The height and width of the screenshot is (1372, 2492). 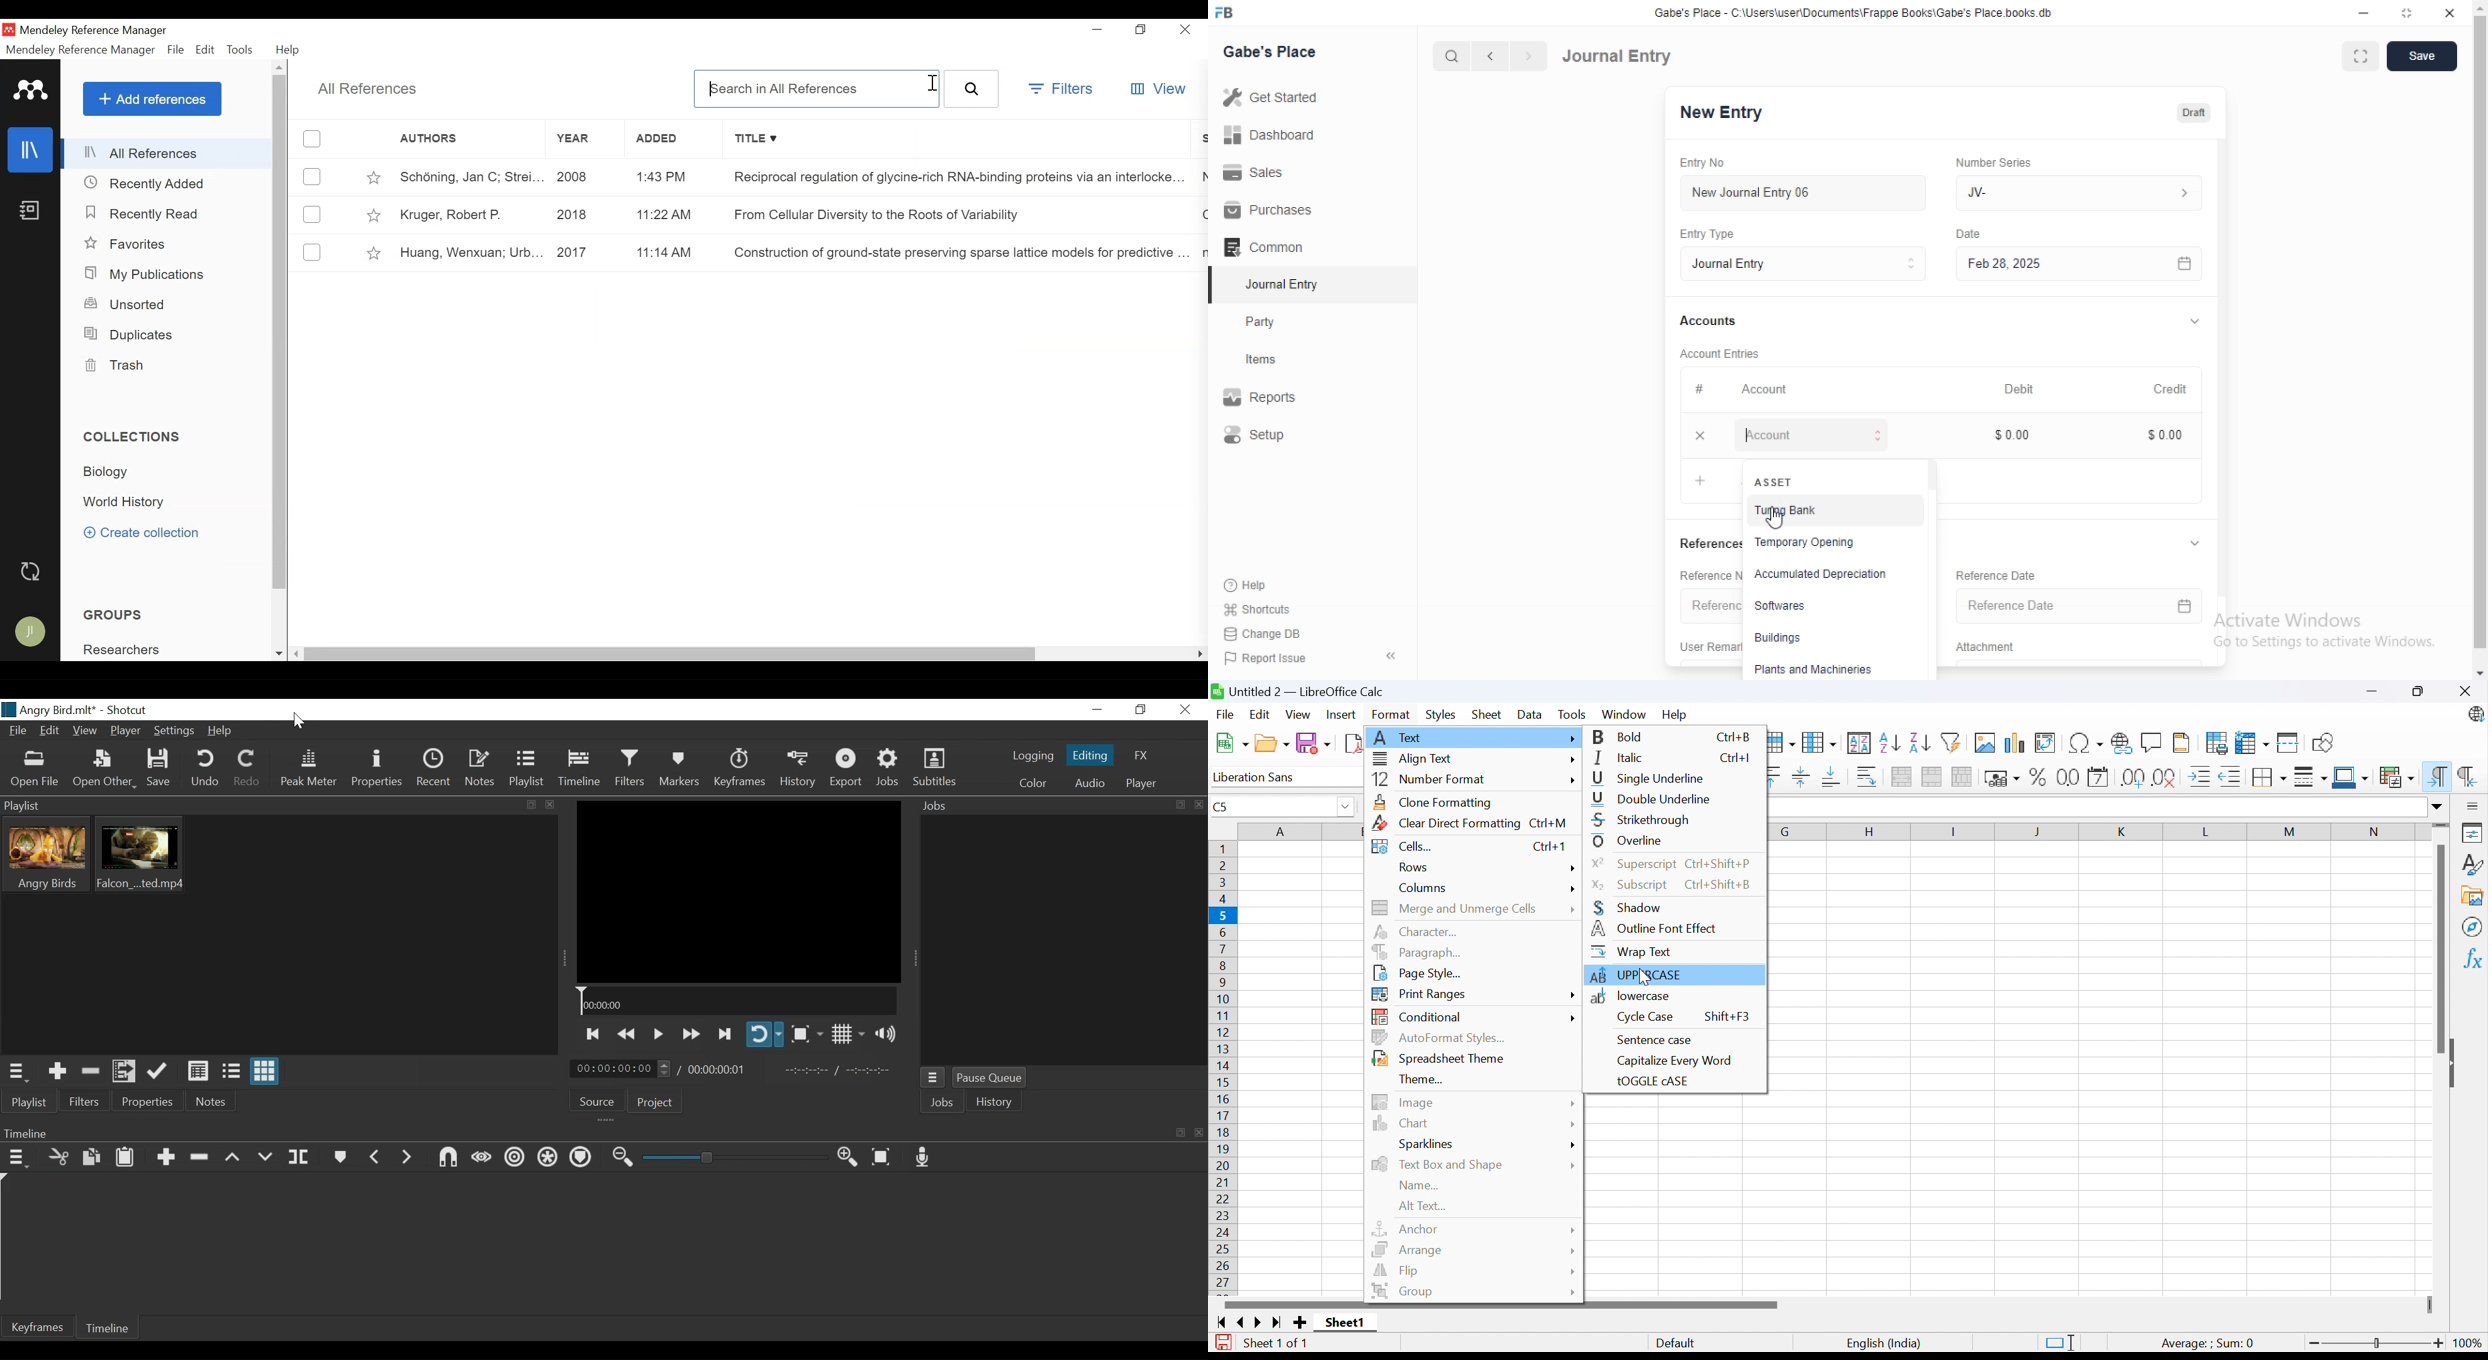 What do you see at coordinates (281, 68) in the screenshot?
I see `Scroll up` at bounding box center [281, 68].